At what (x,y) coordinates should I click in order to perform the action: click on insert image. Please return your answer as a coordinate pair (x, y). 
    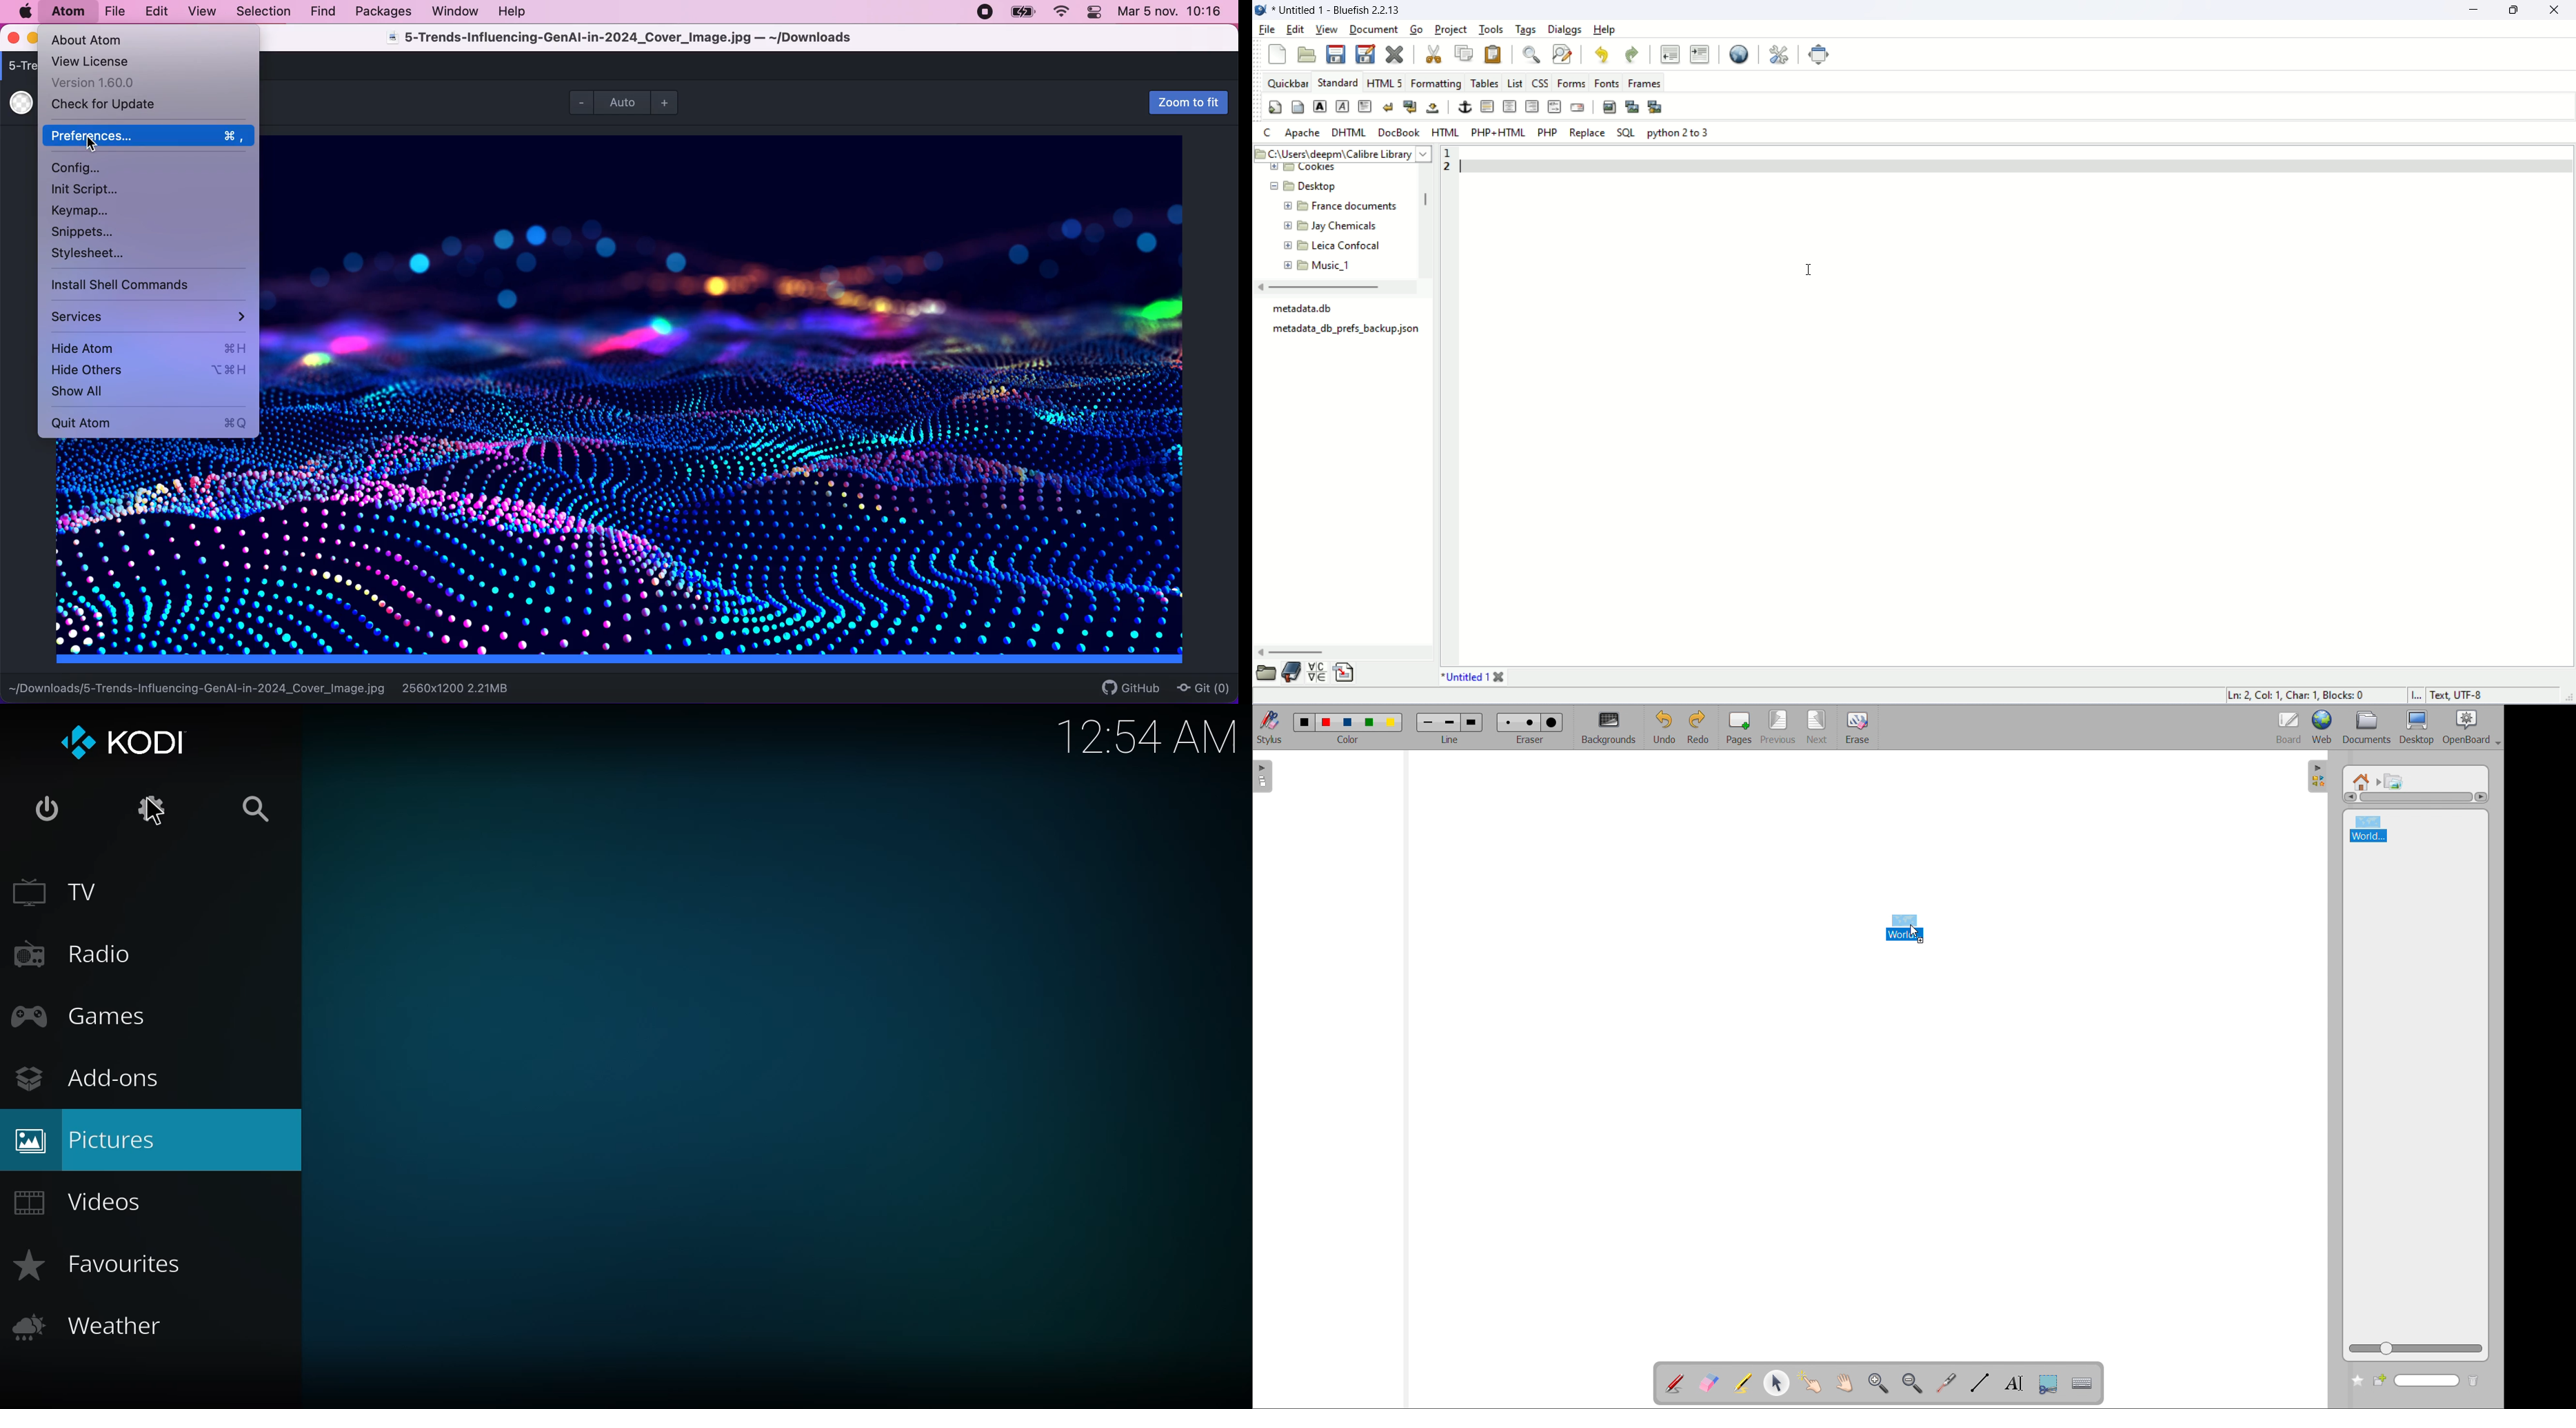
    Looking at the image, I should click on (1610, 108).